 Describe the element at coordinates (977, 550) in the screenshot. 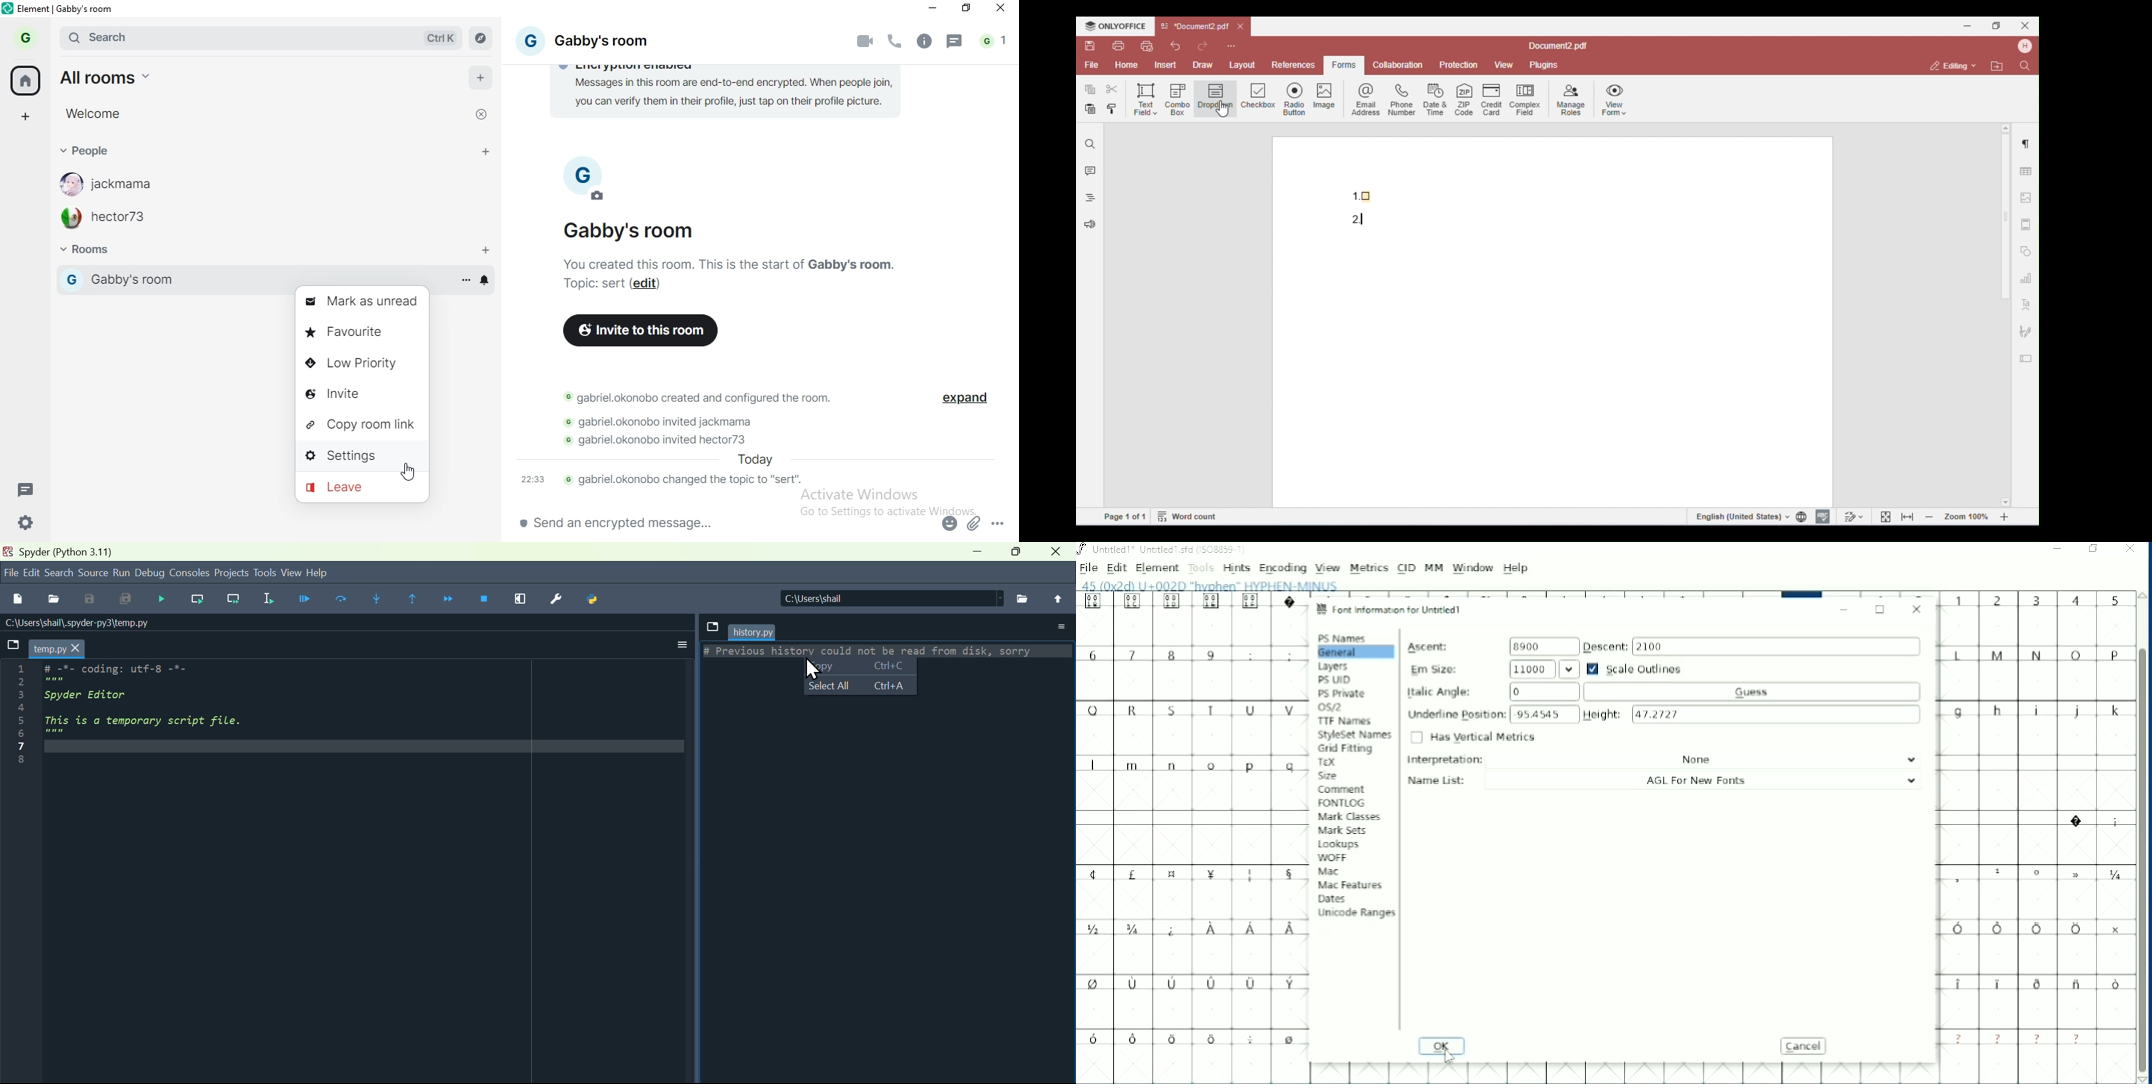

I see `minimize` at that location.